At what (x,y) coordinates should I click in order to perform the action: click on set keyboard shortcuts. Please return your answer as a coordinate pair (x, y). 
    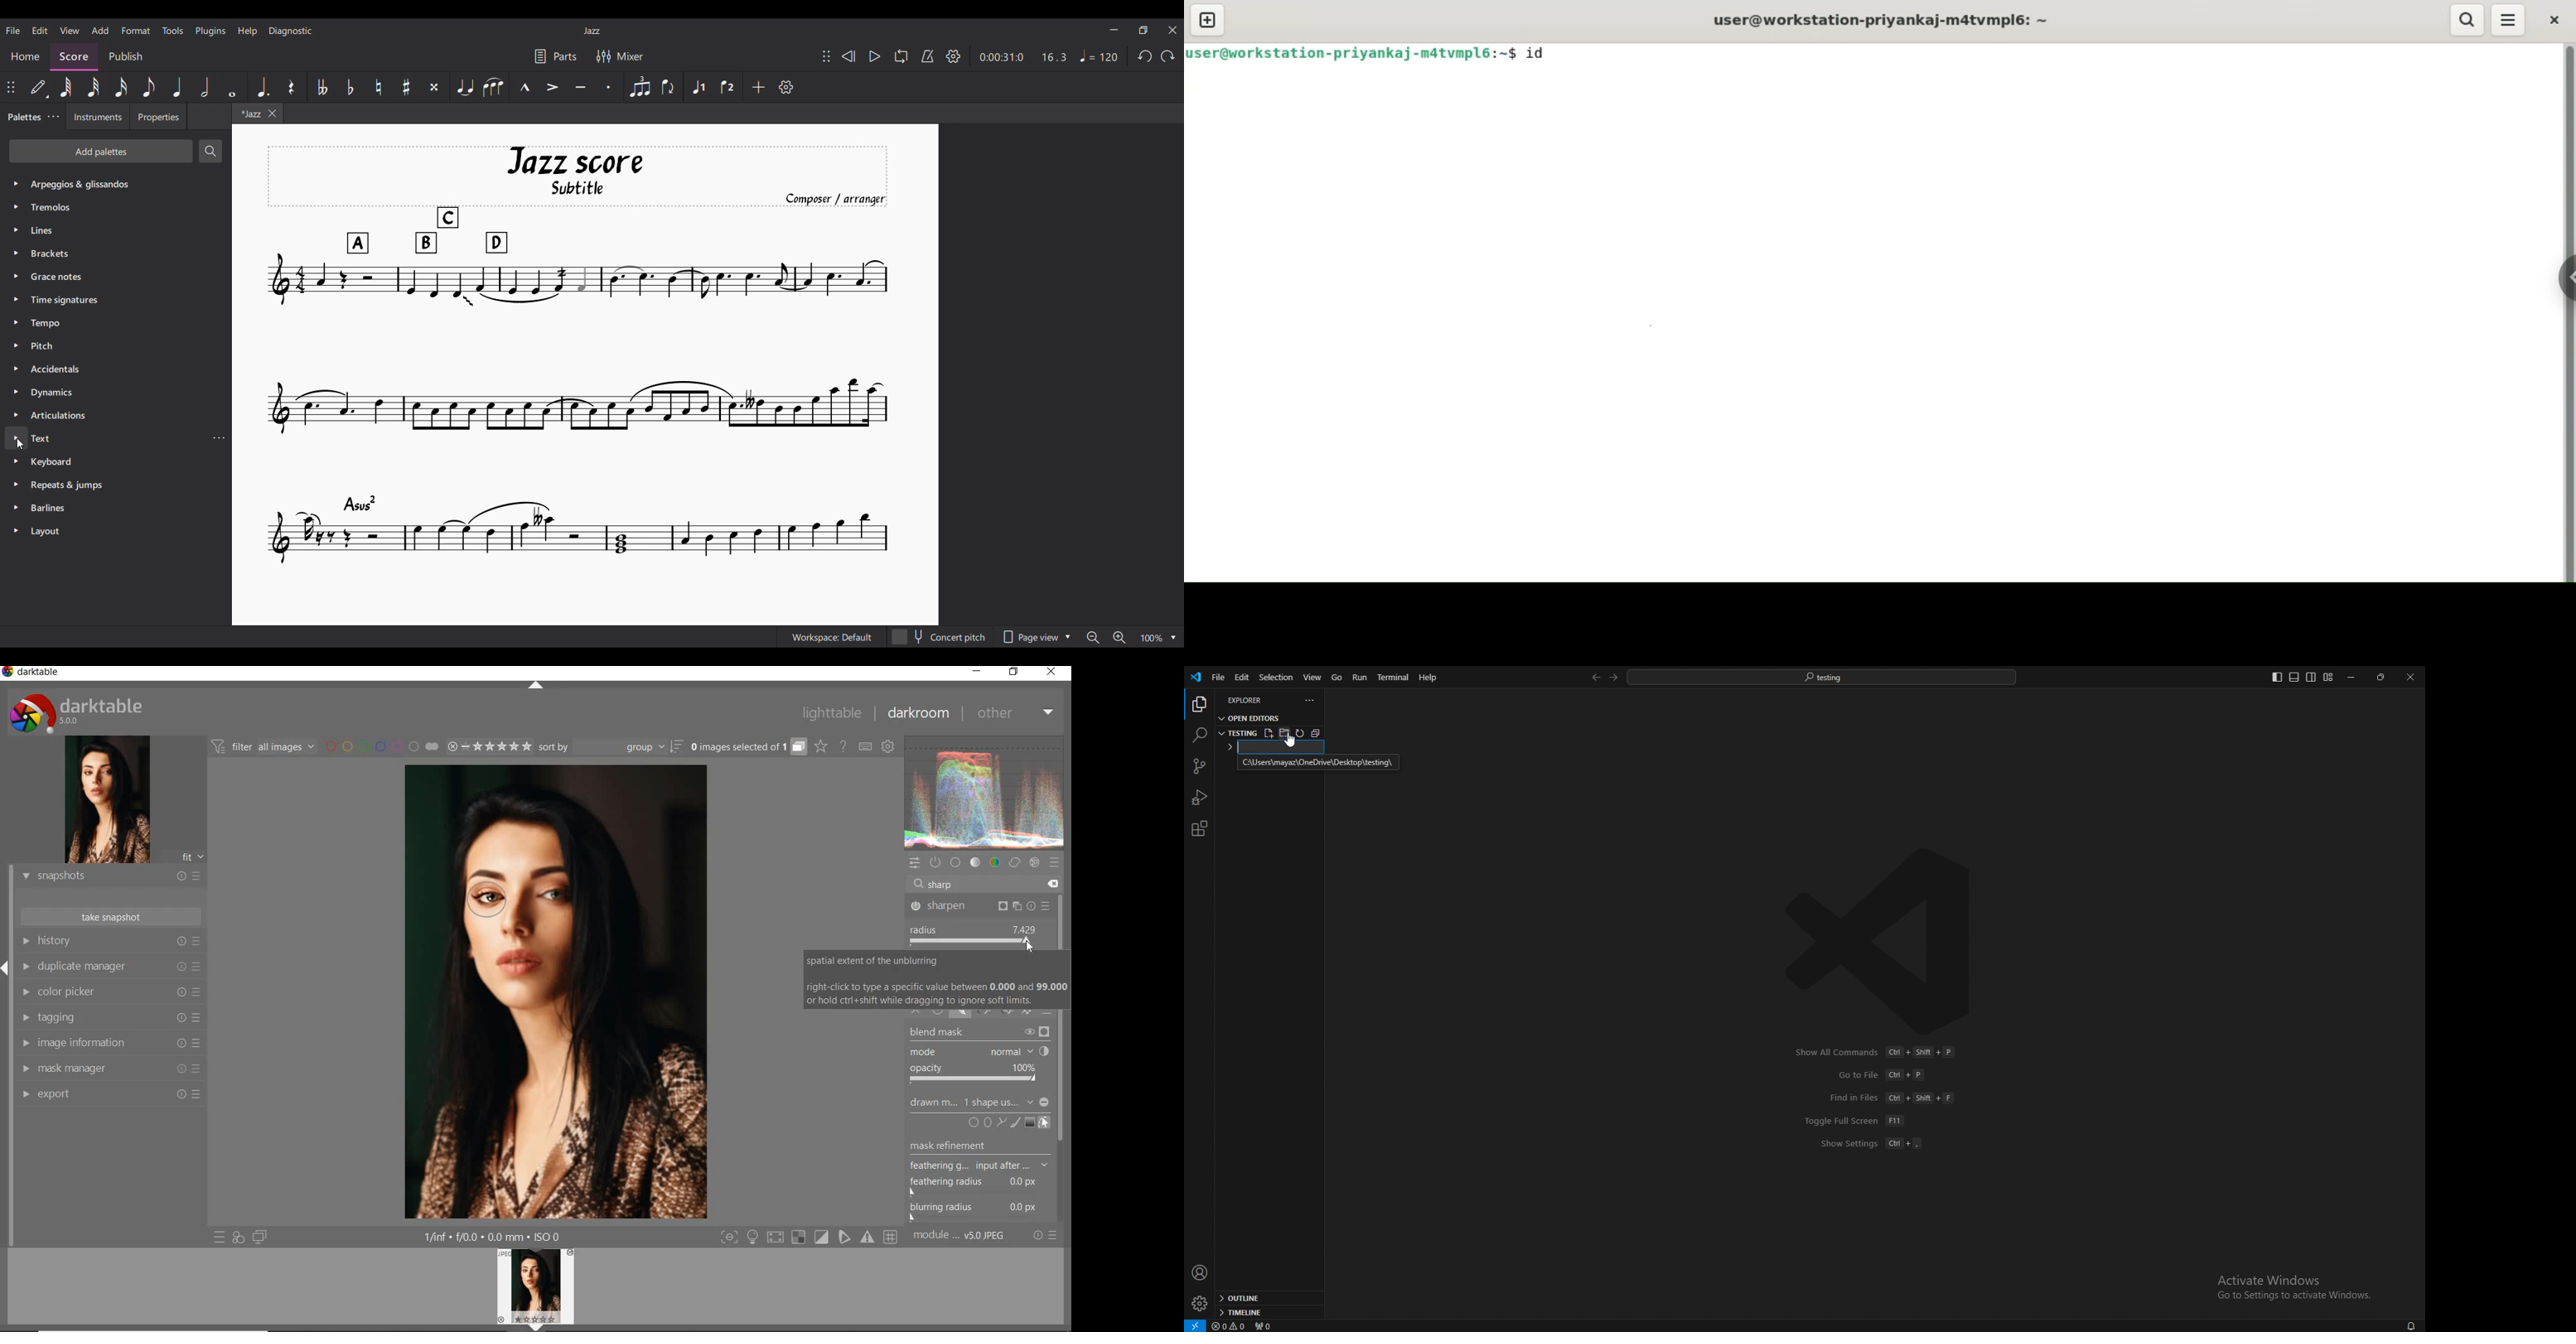
    Looking at the image, I should click on (867, 748).